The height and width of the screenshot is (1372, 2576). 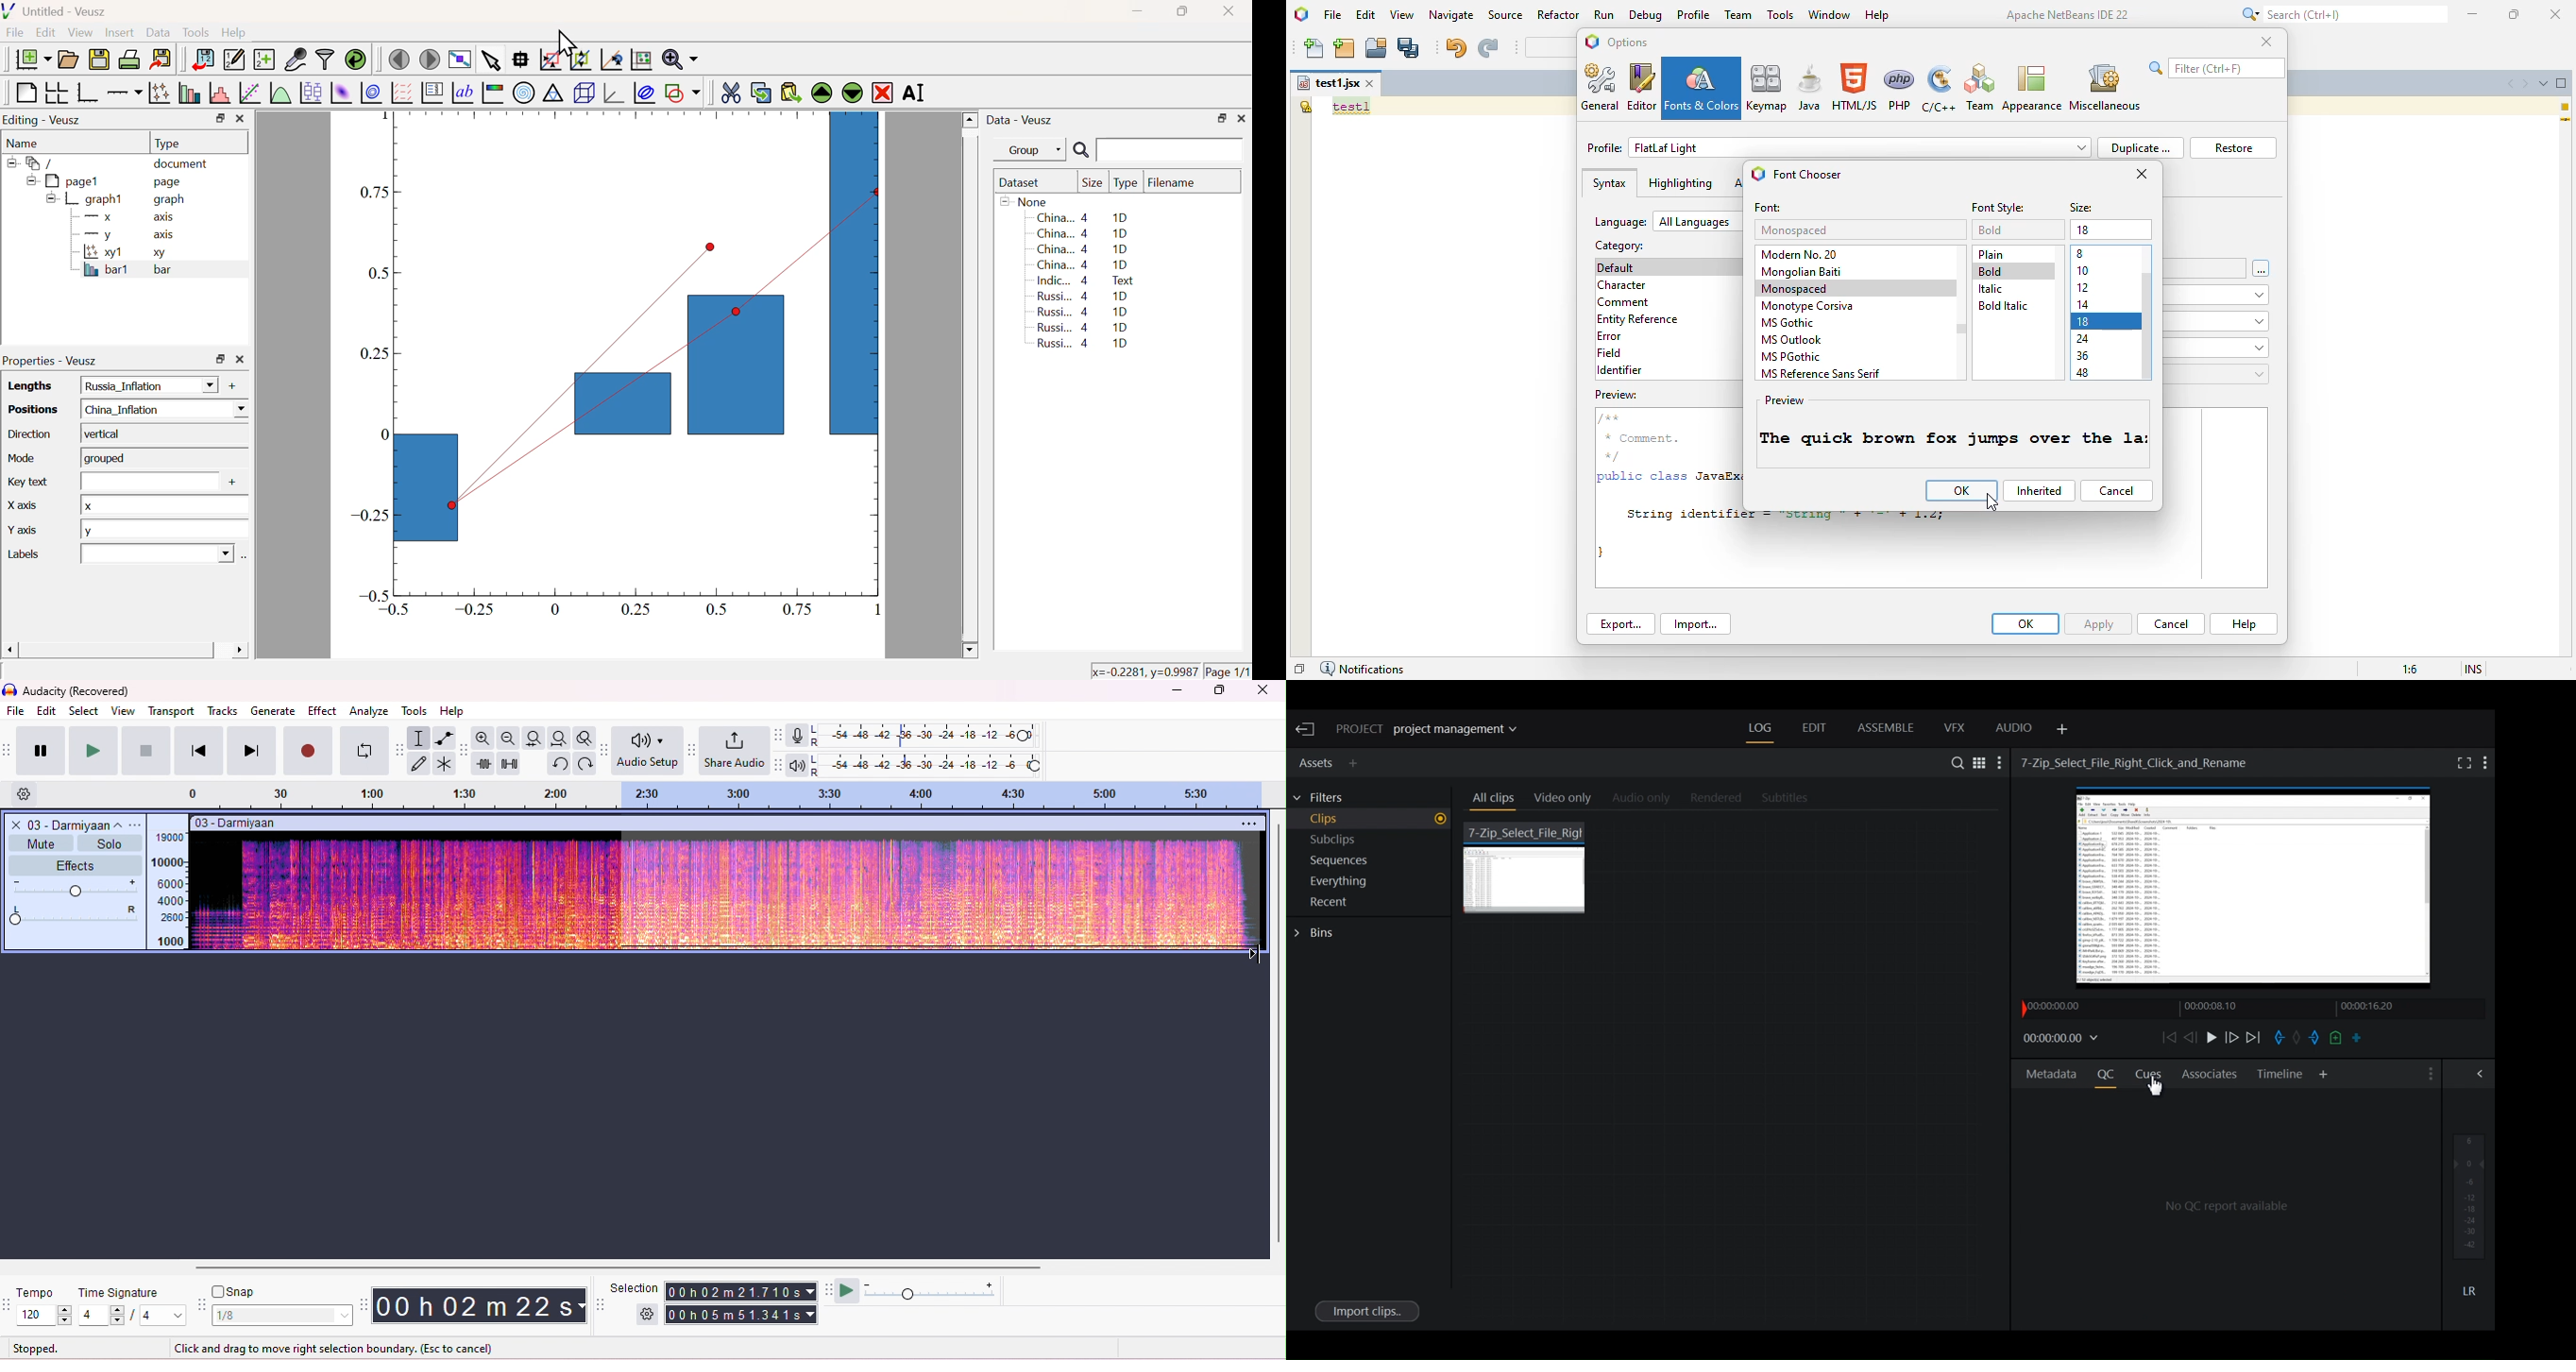 What do you see at coordinates (553, 92) in the screenshot?
I see `Ternary Graph` at bounding box center [553, 92].